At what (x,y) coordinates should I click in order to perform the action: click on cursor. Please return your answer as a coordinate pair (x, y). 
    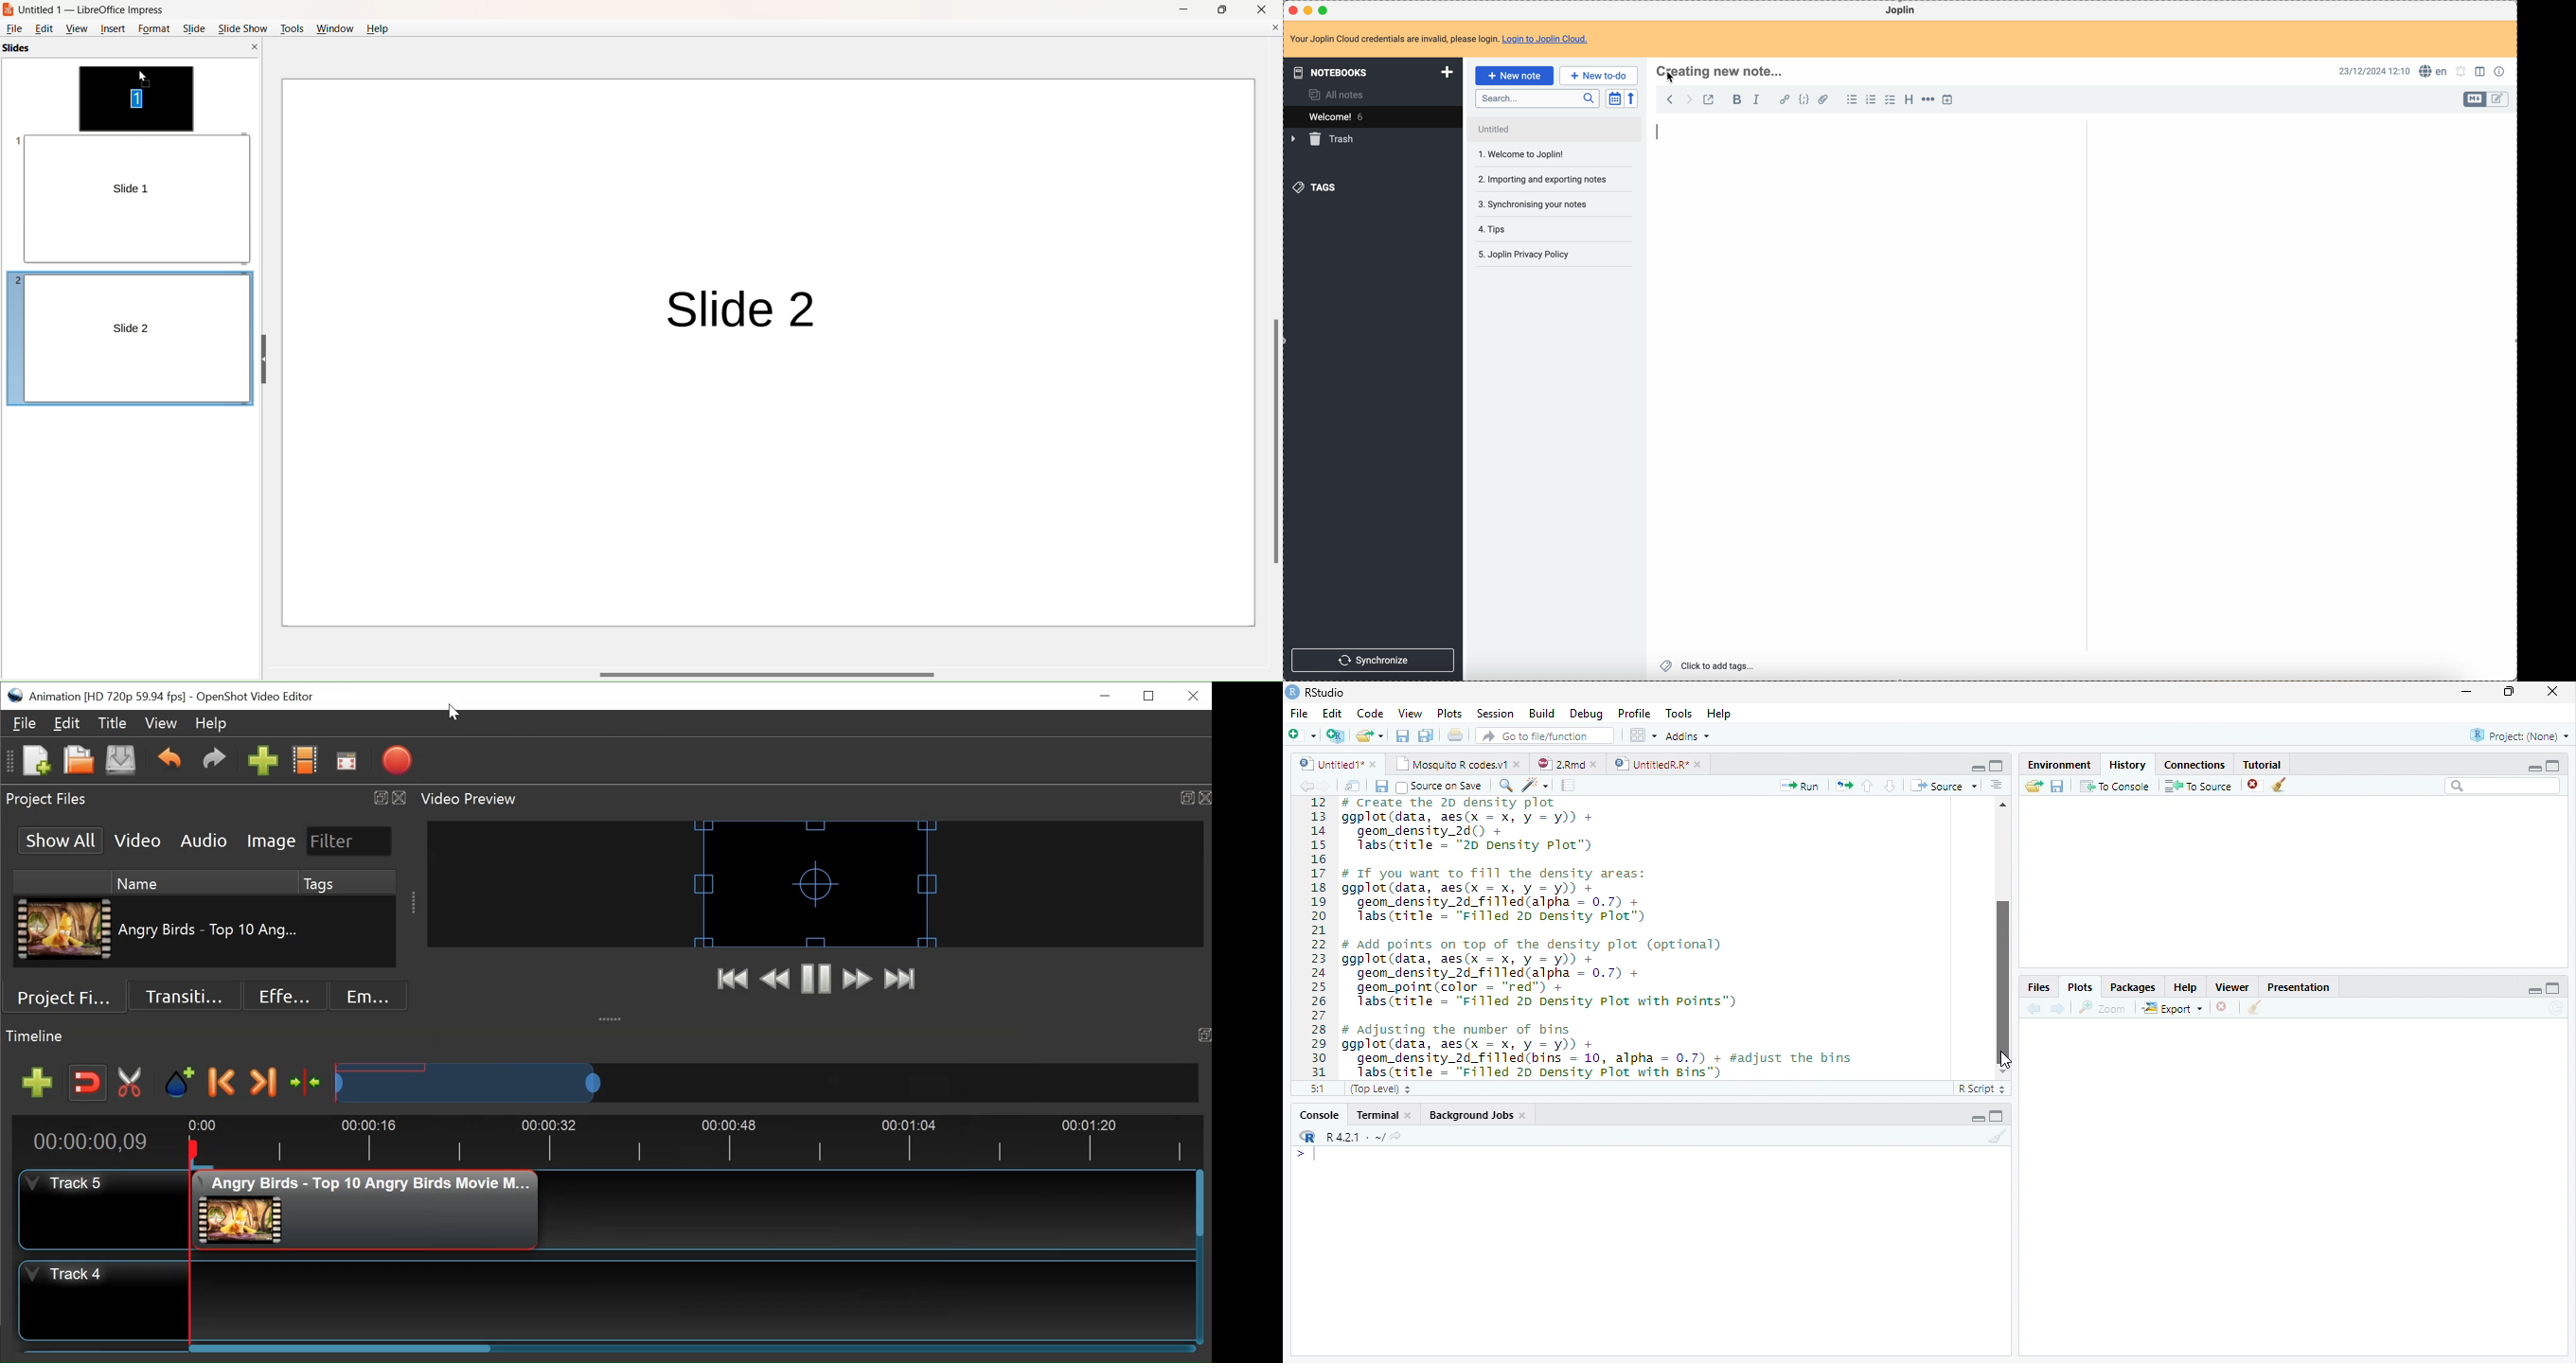
    Looking at the image, I should click on (2004, 1052).